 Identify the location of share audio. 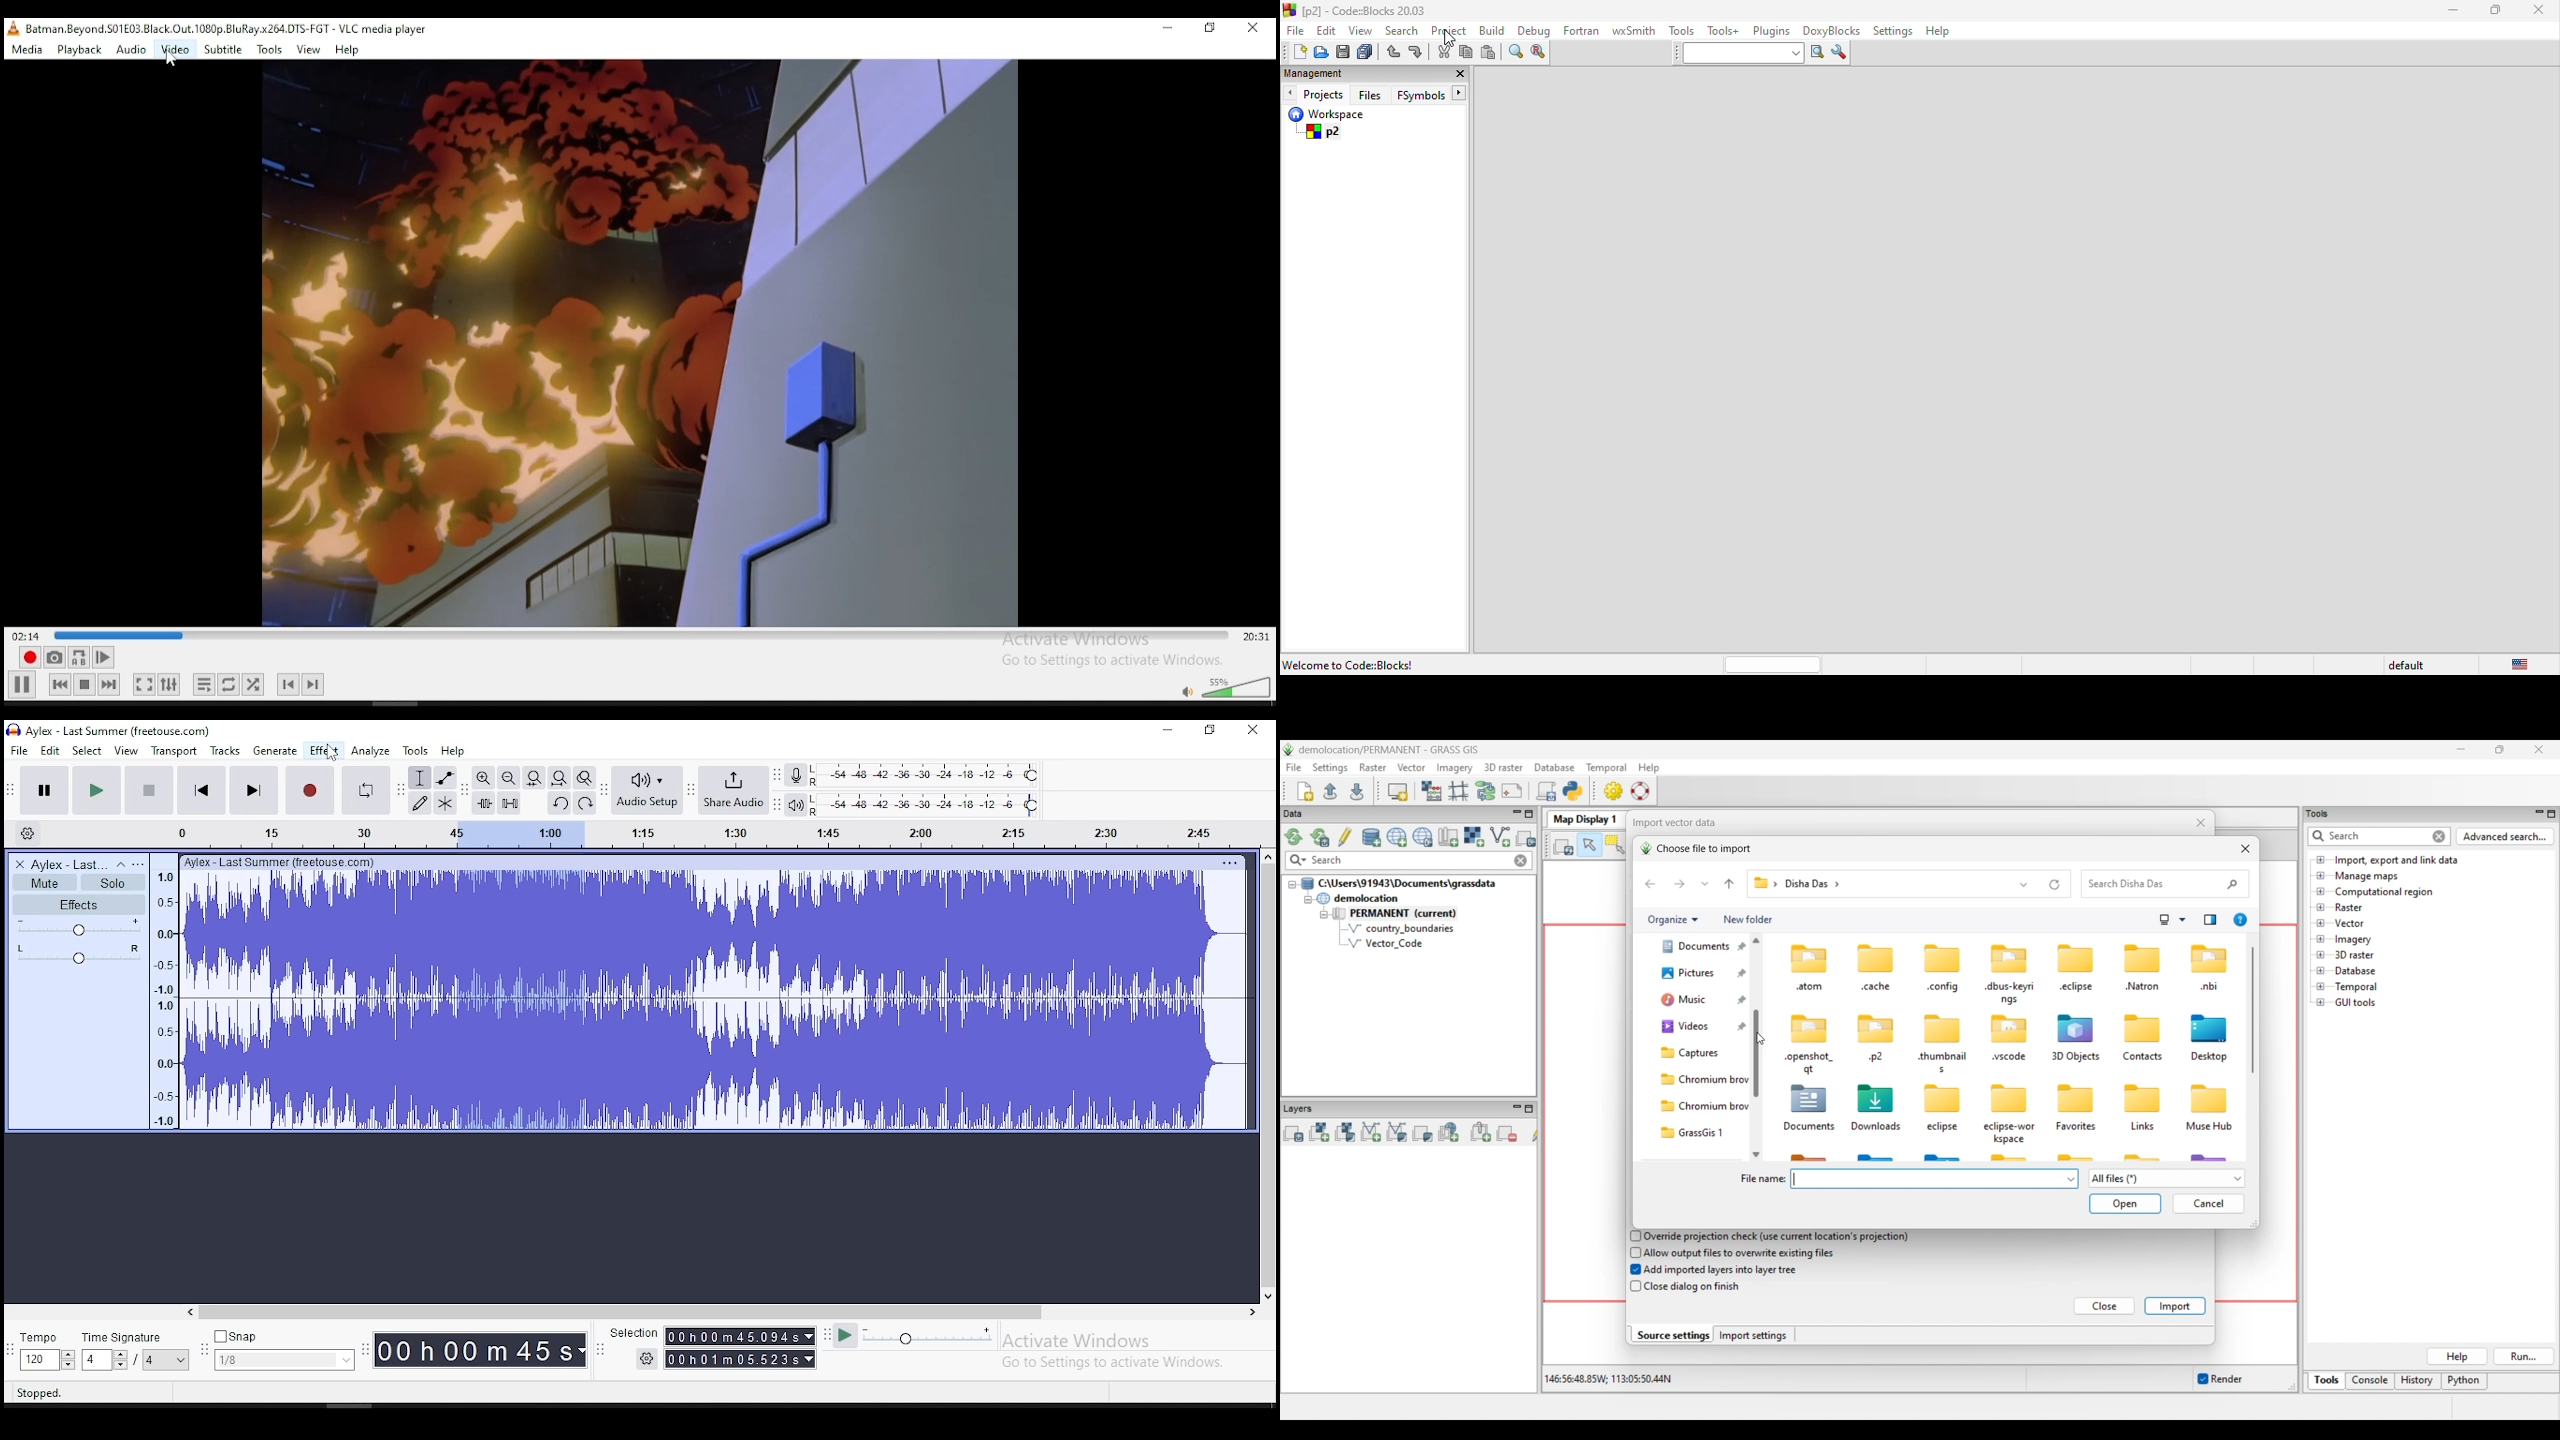
(736, 791).